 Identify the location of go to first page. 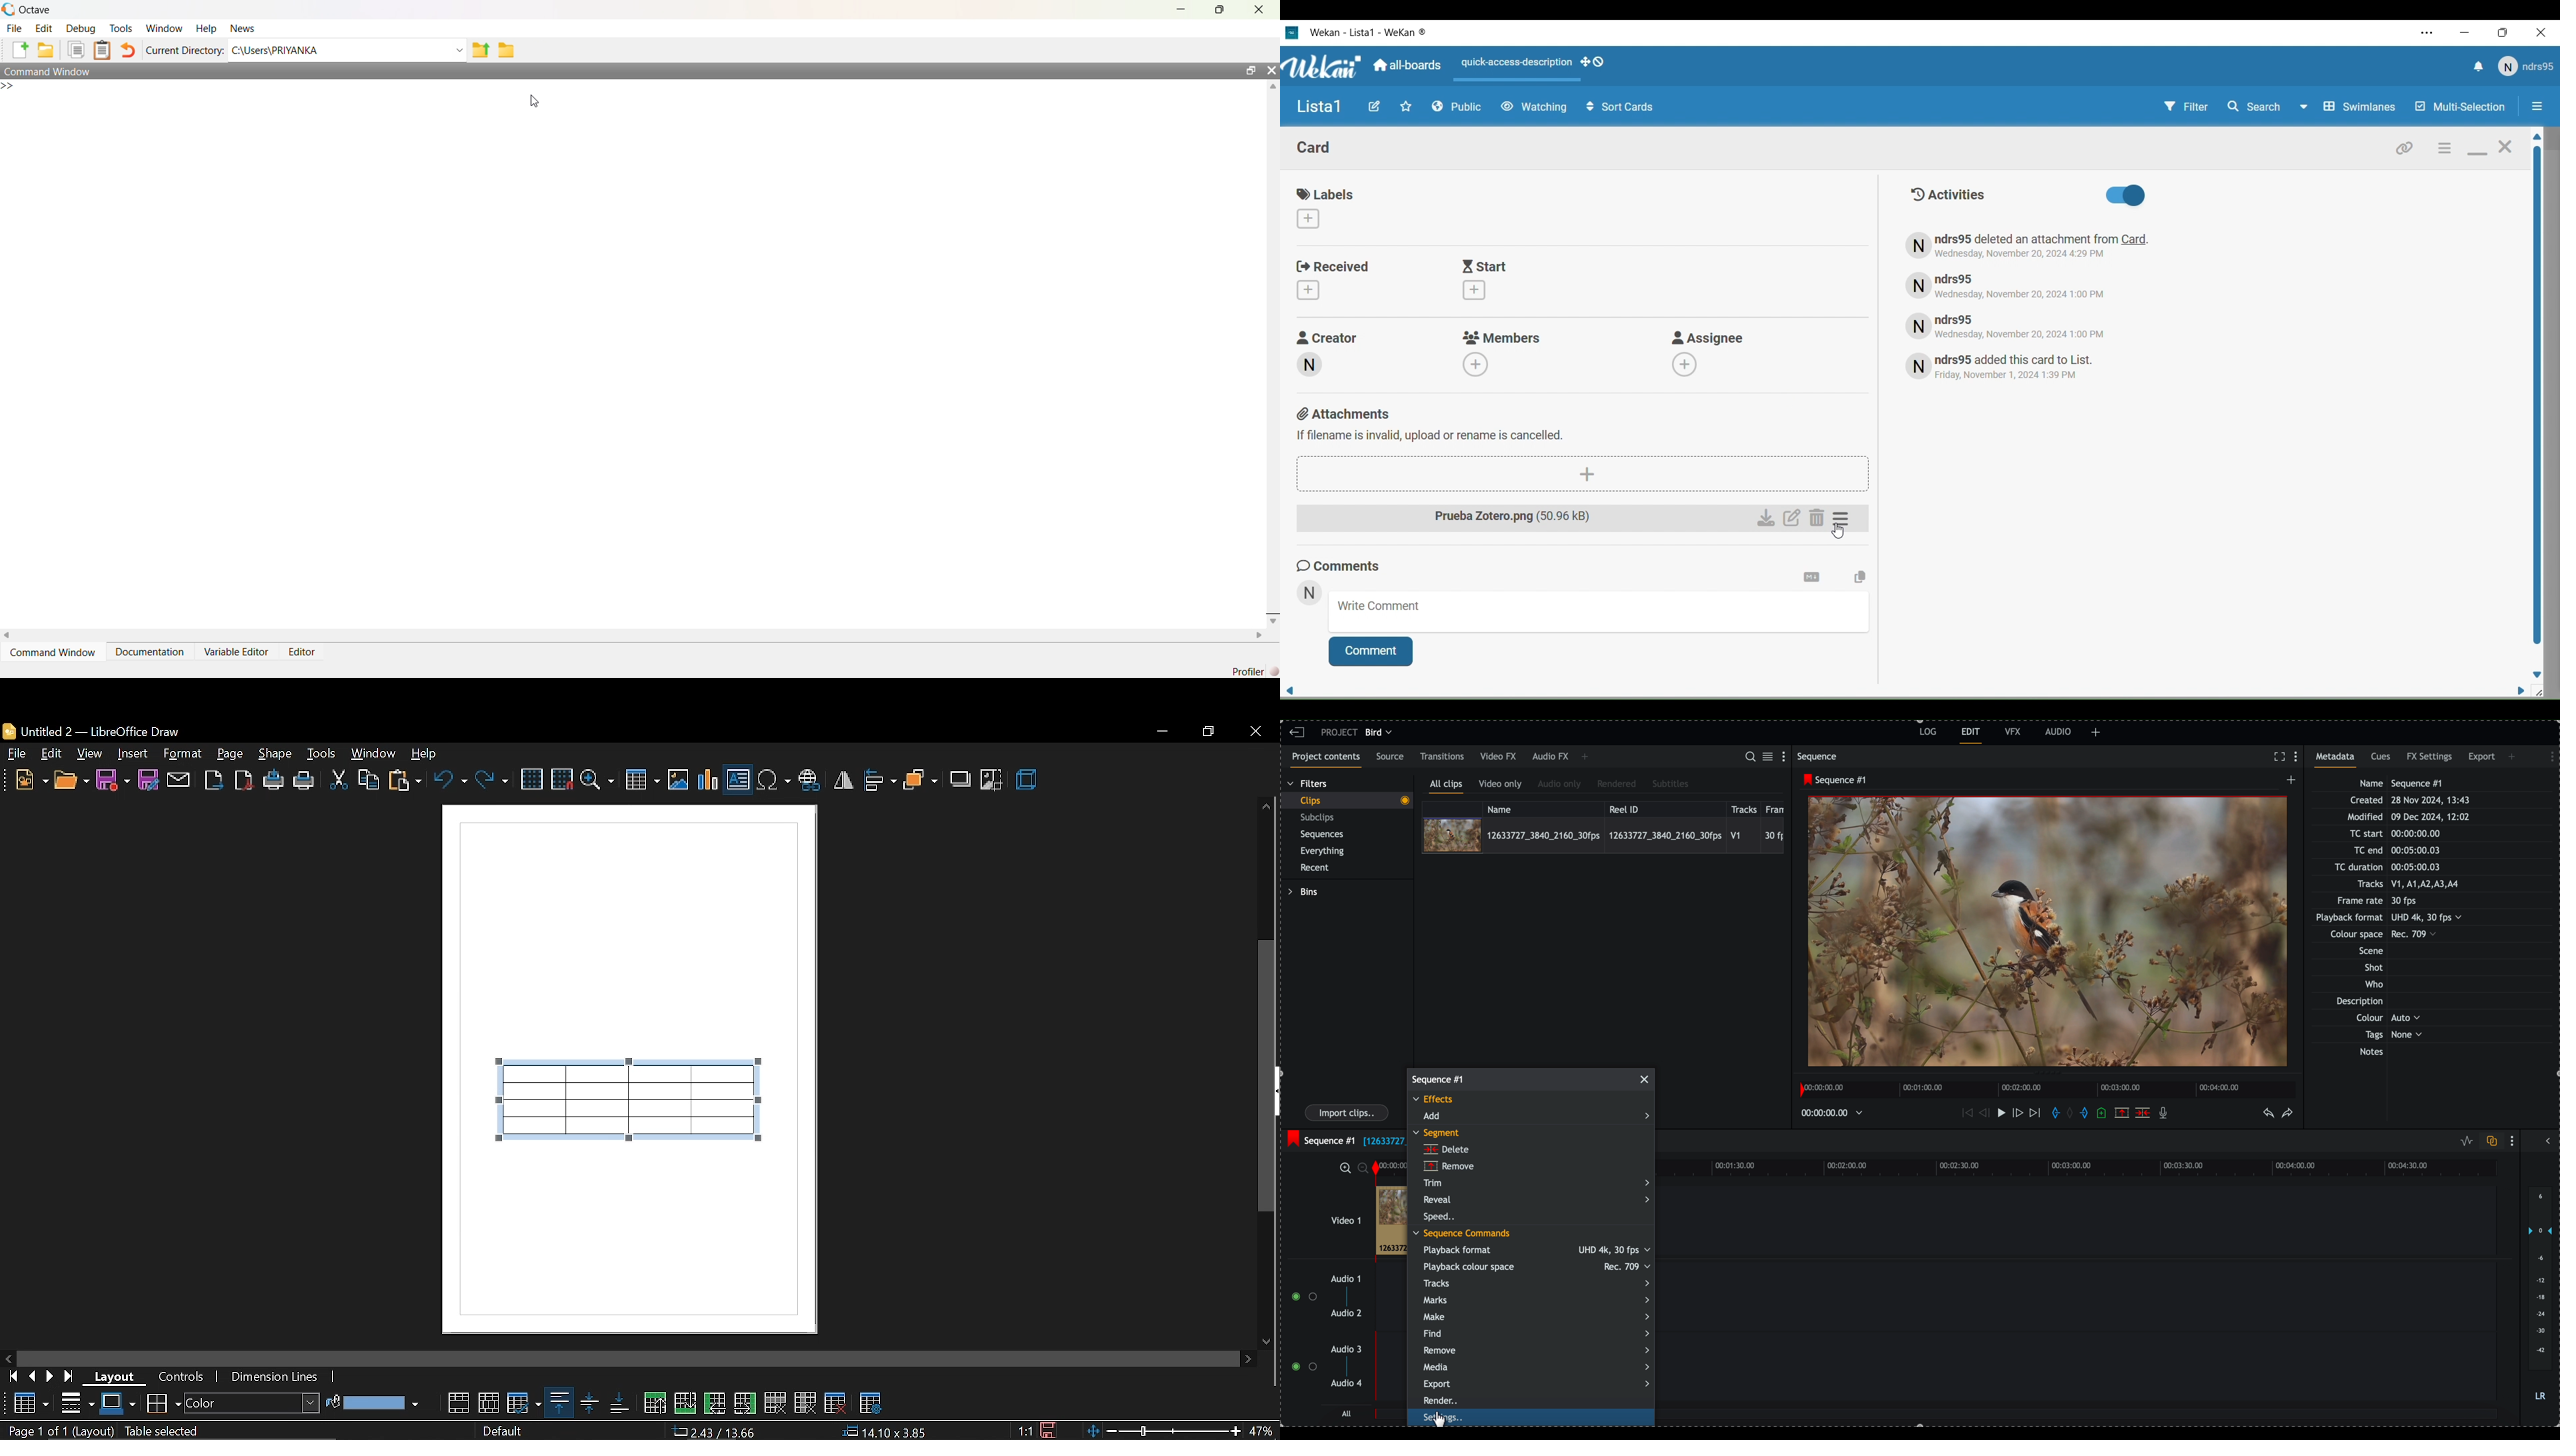
(10, 1376).